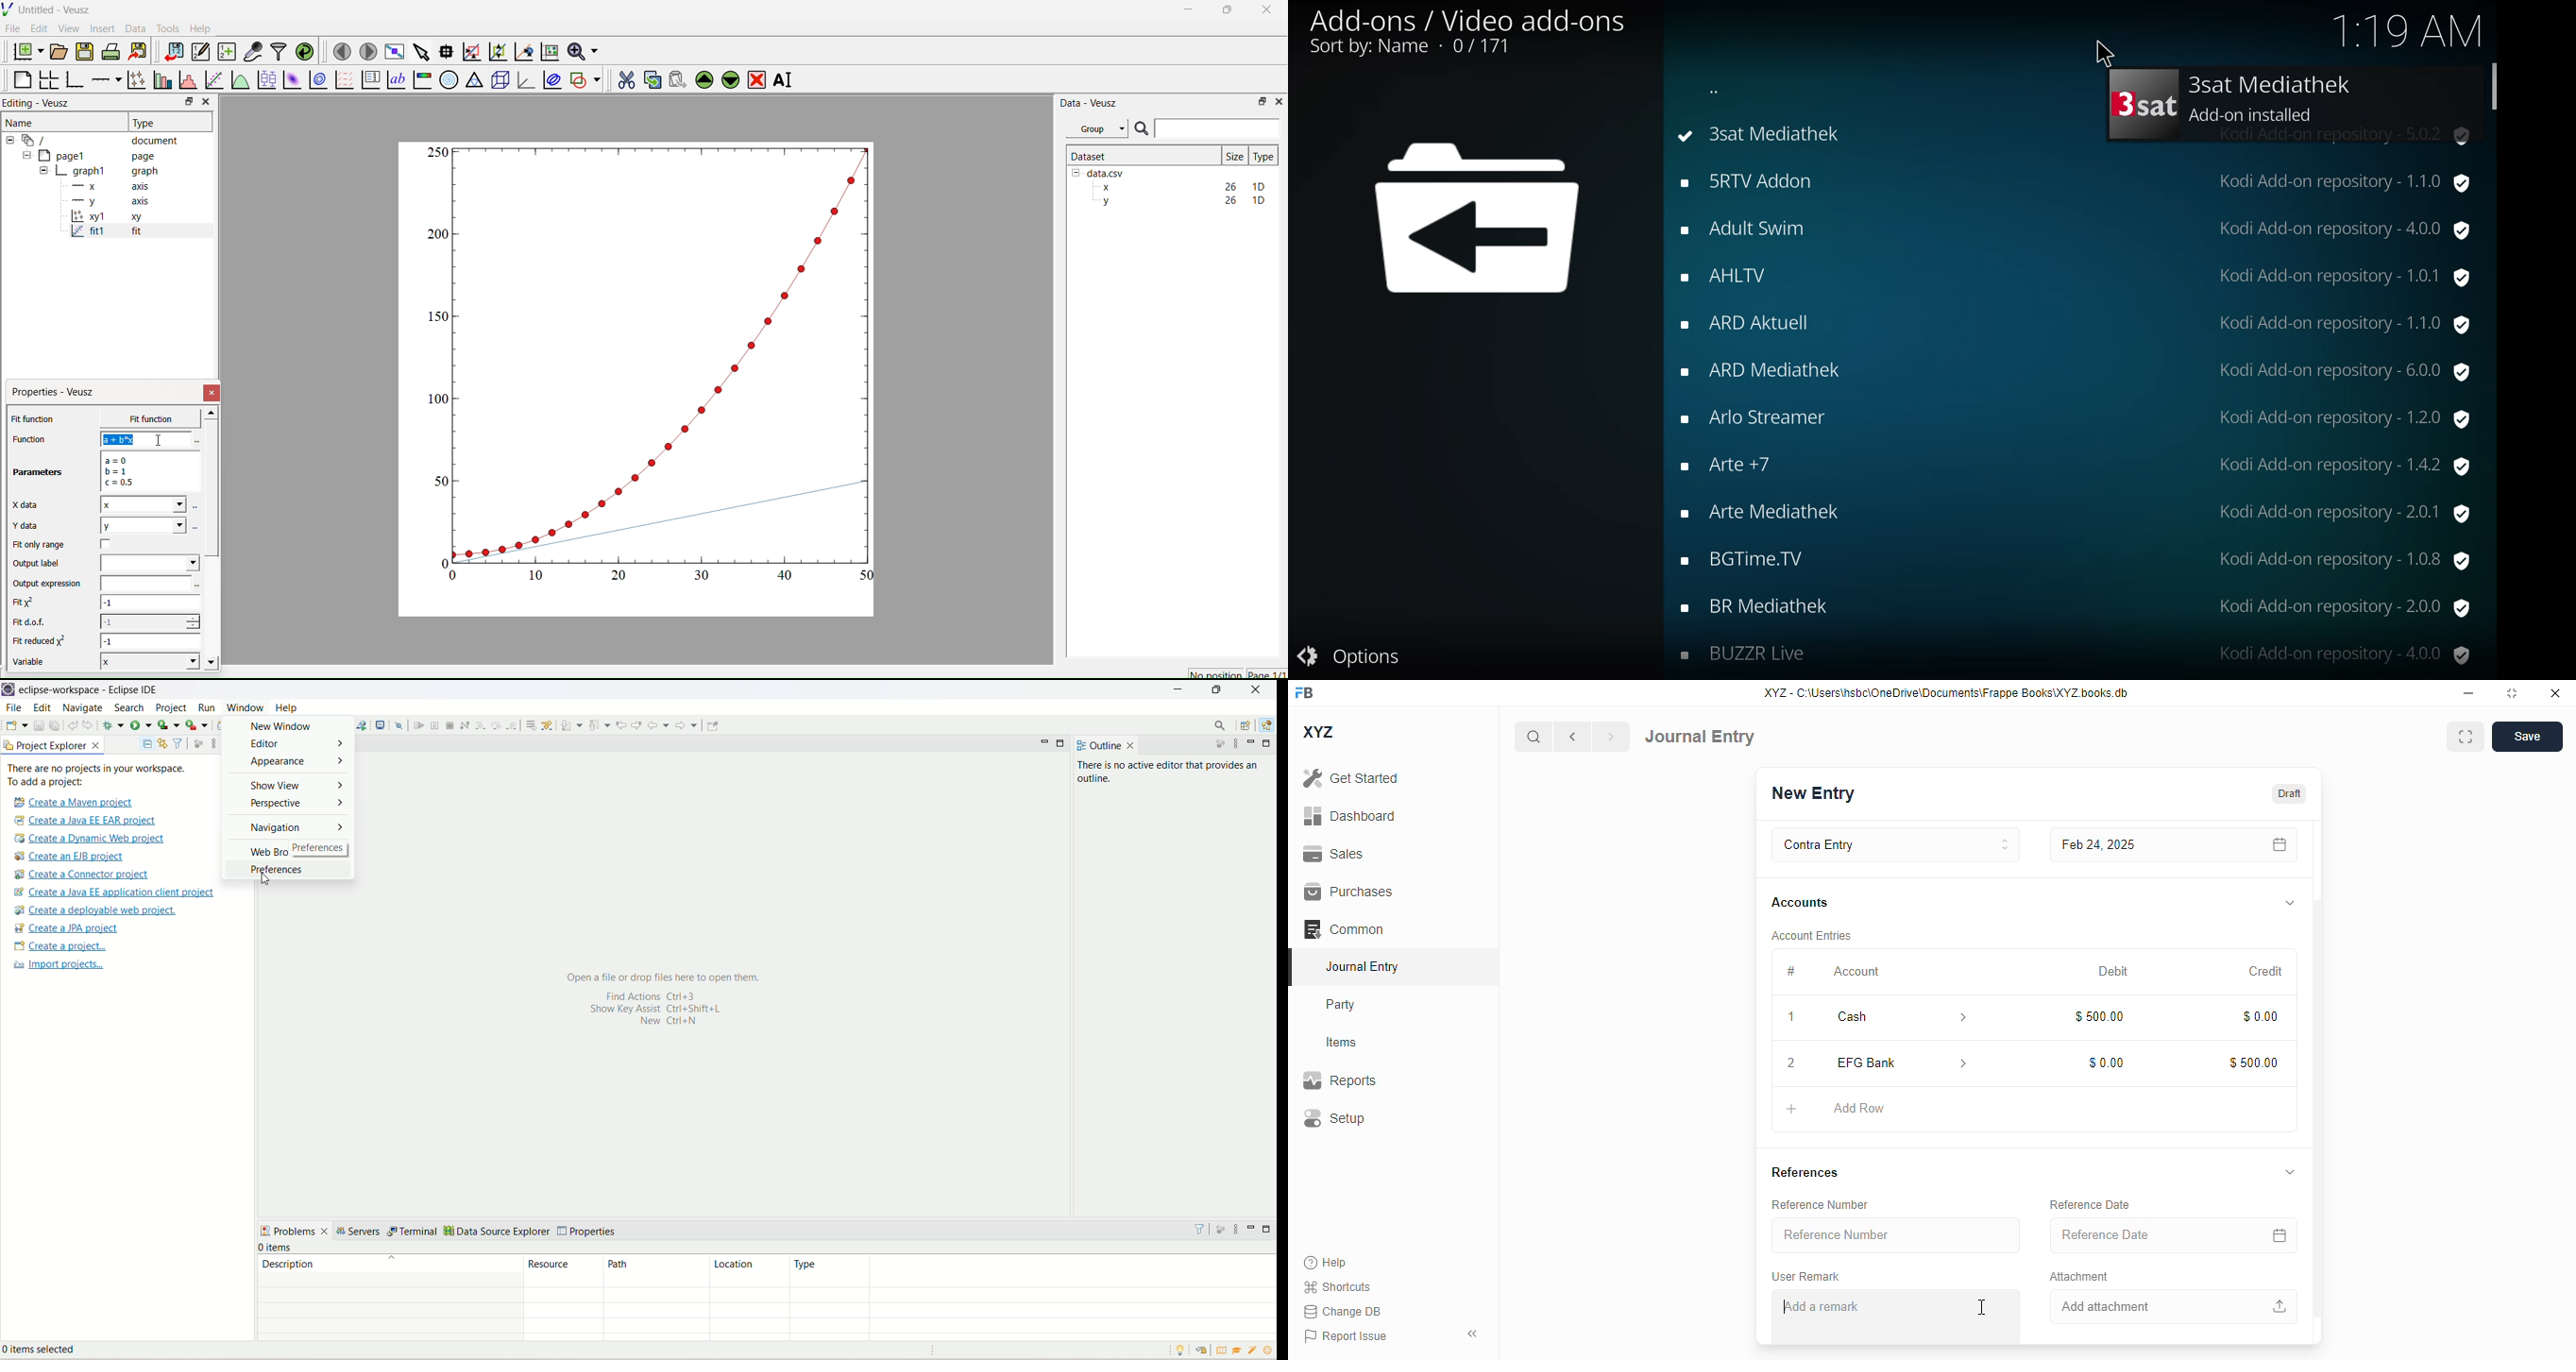 The height and width of the screenshot is (1372, 2576). What do you see at coordinates (2132, 845) in the screenshot?
I see `feb 24, 2025` at bounding box center [2132, 845].